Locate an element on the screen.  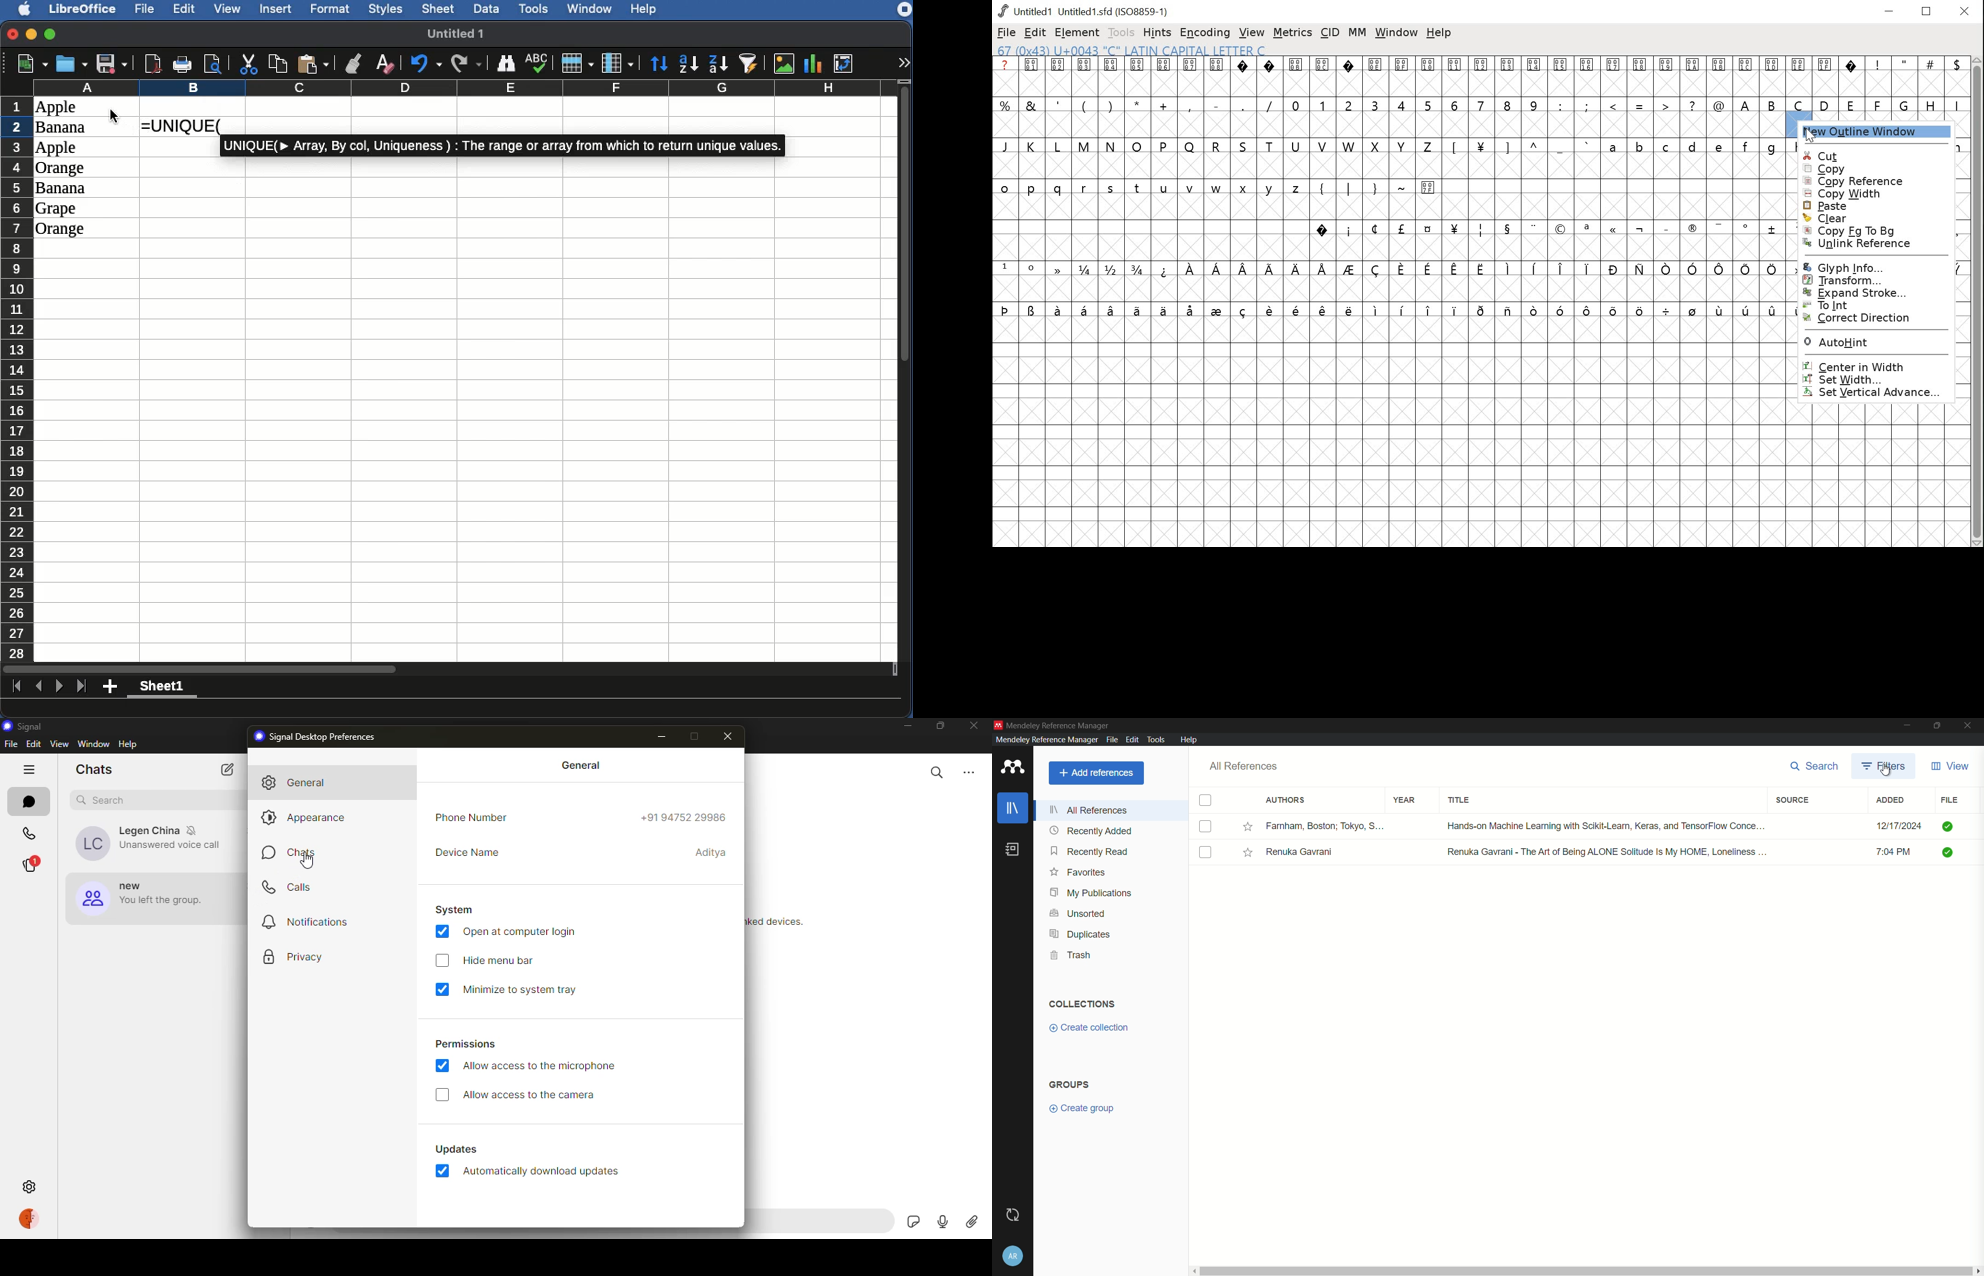
Sheet is located at coordinates (439, 9).